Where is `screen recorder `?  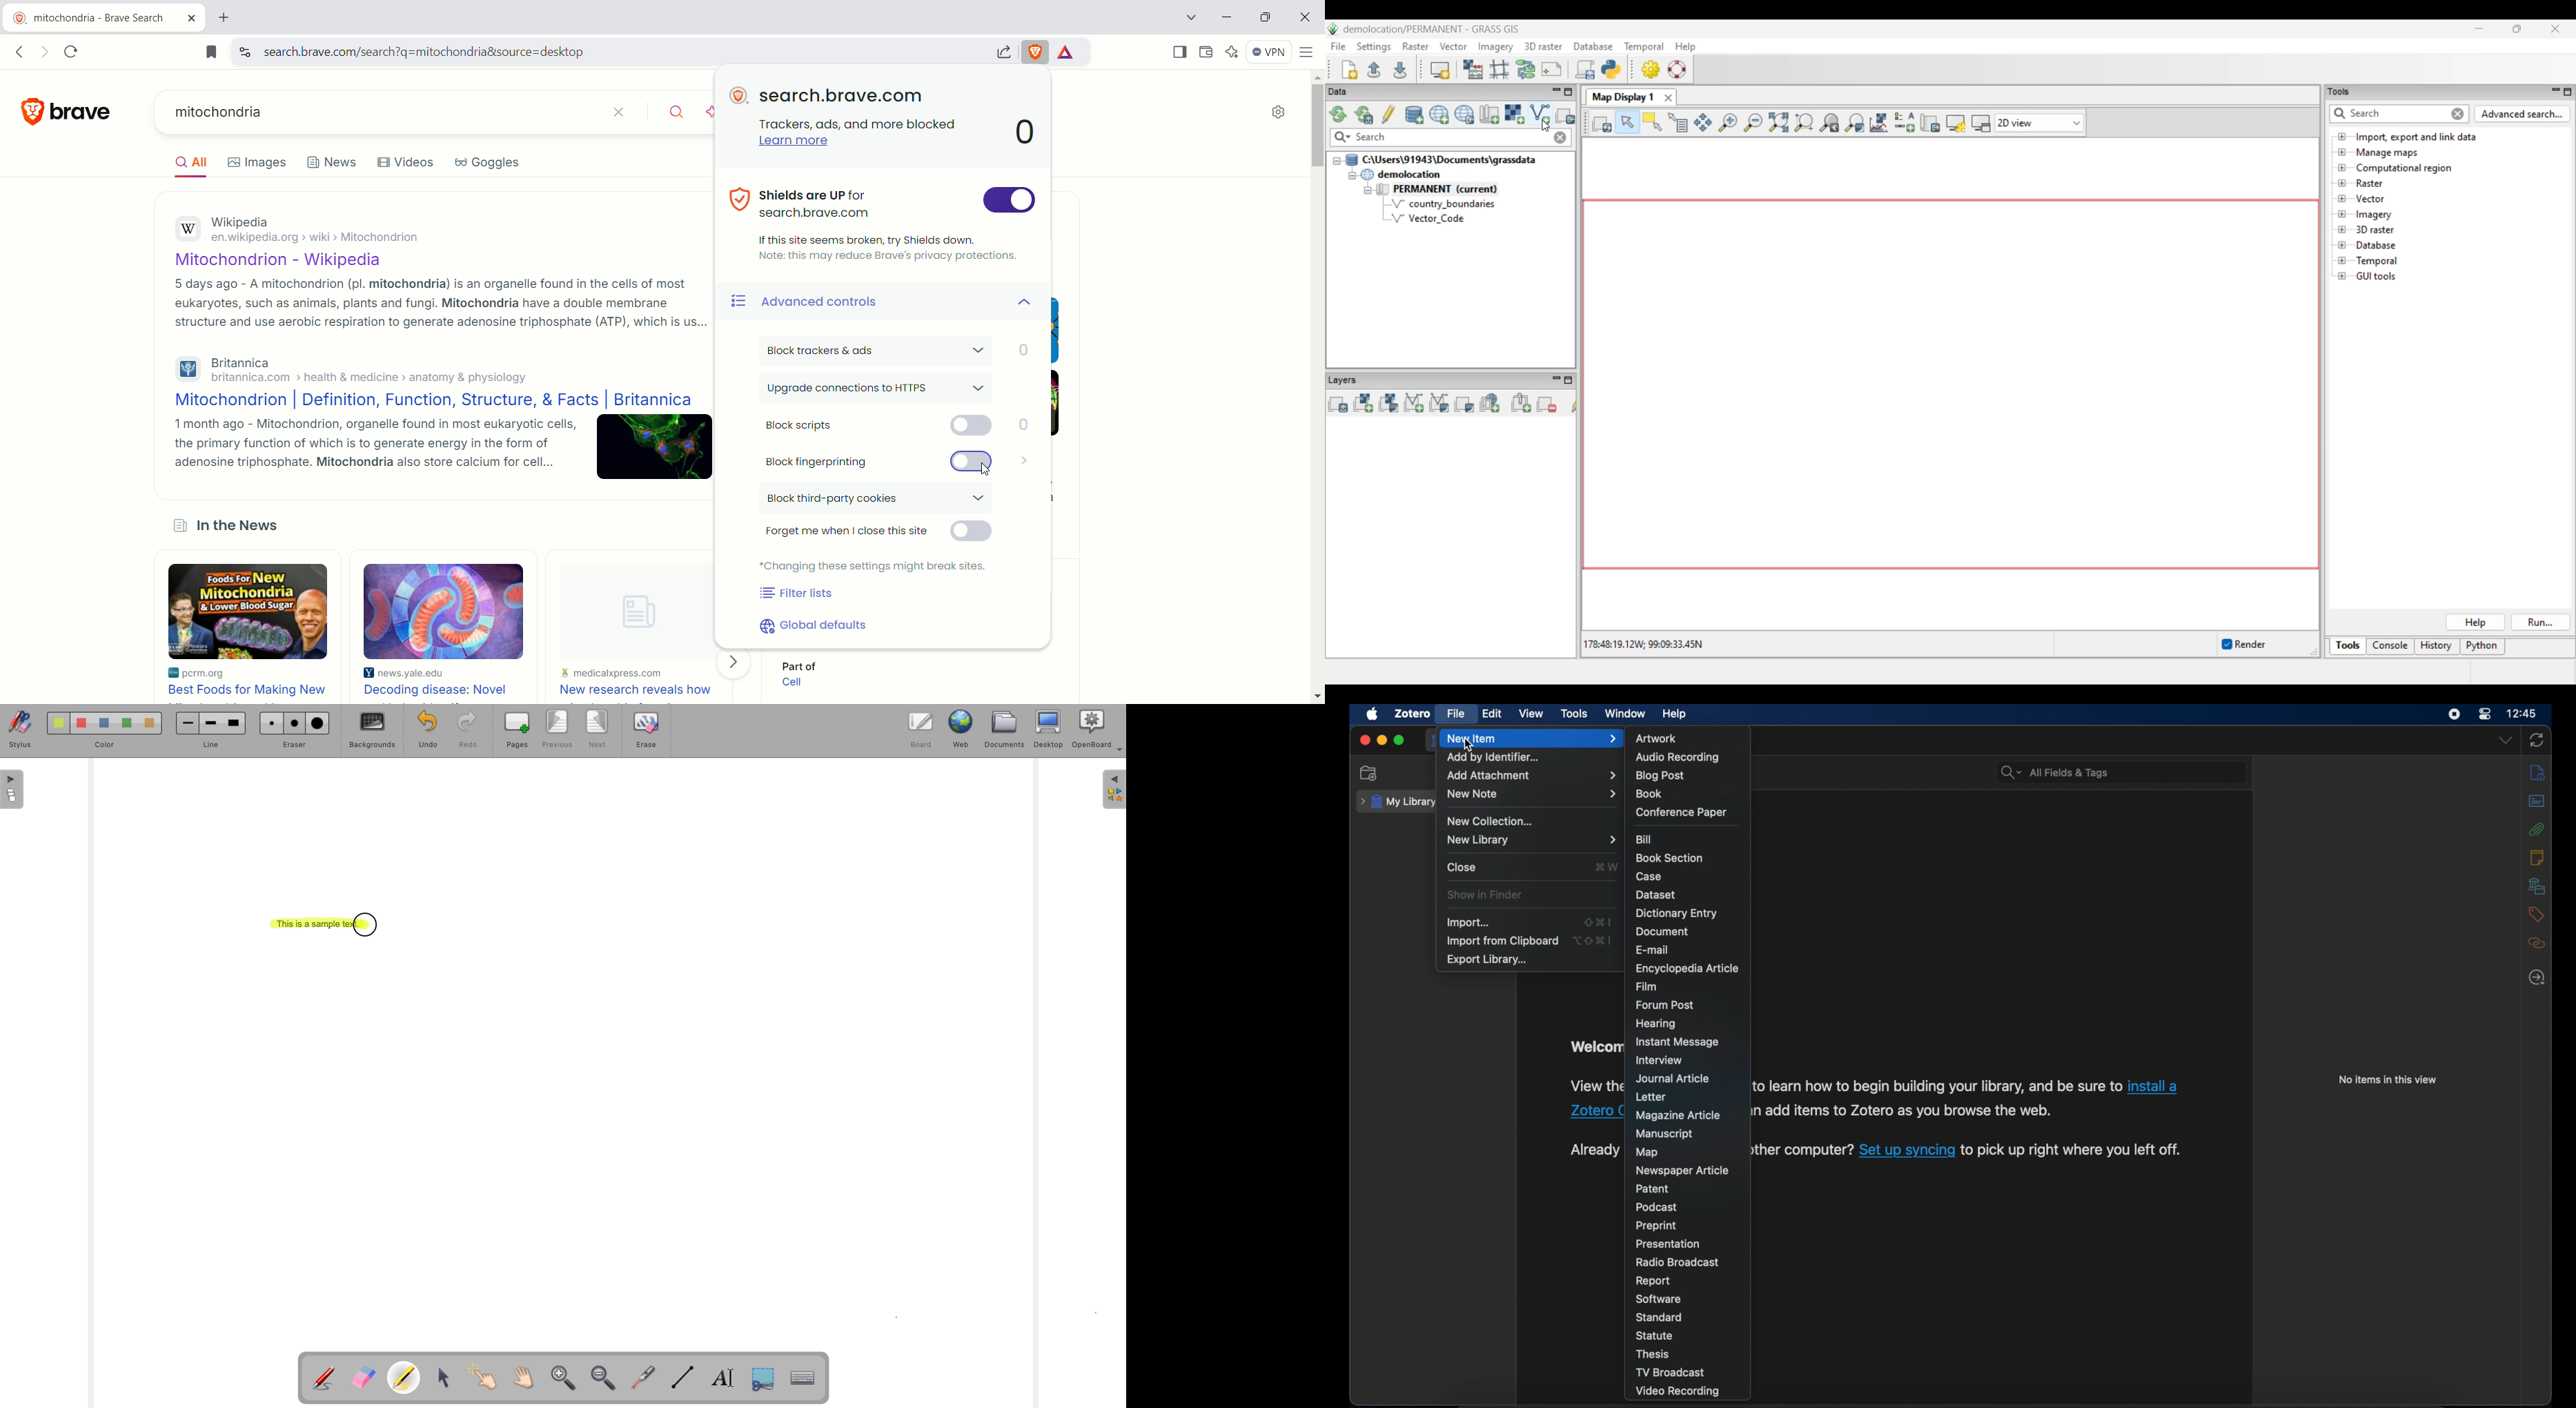
screen recorder  is located at coordinates (2452, 714).